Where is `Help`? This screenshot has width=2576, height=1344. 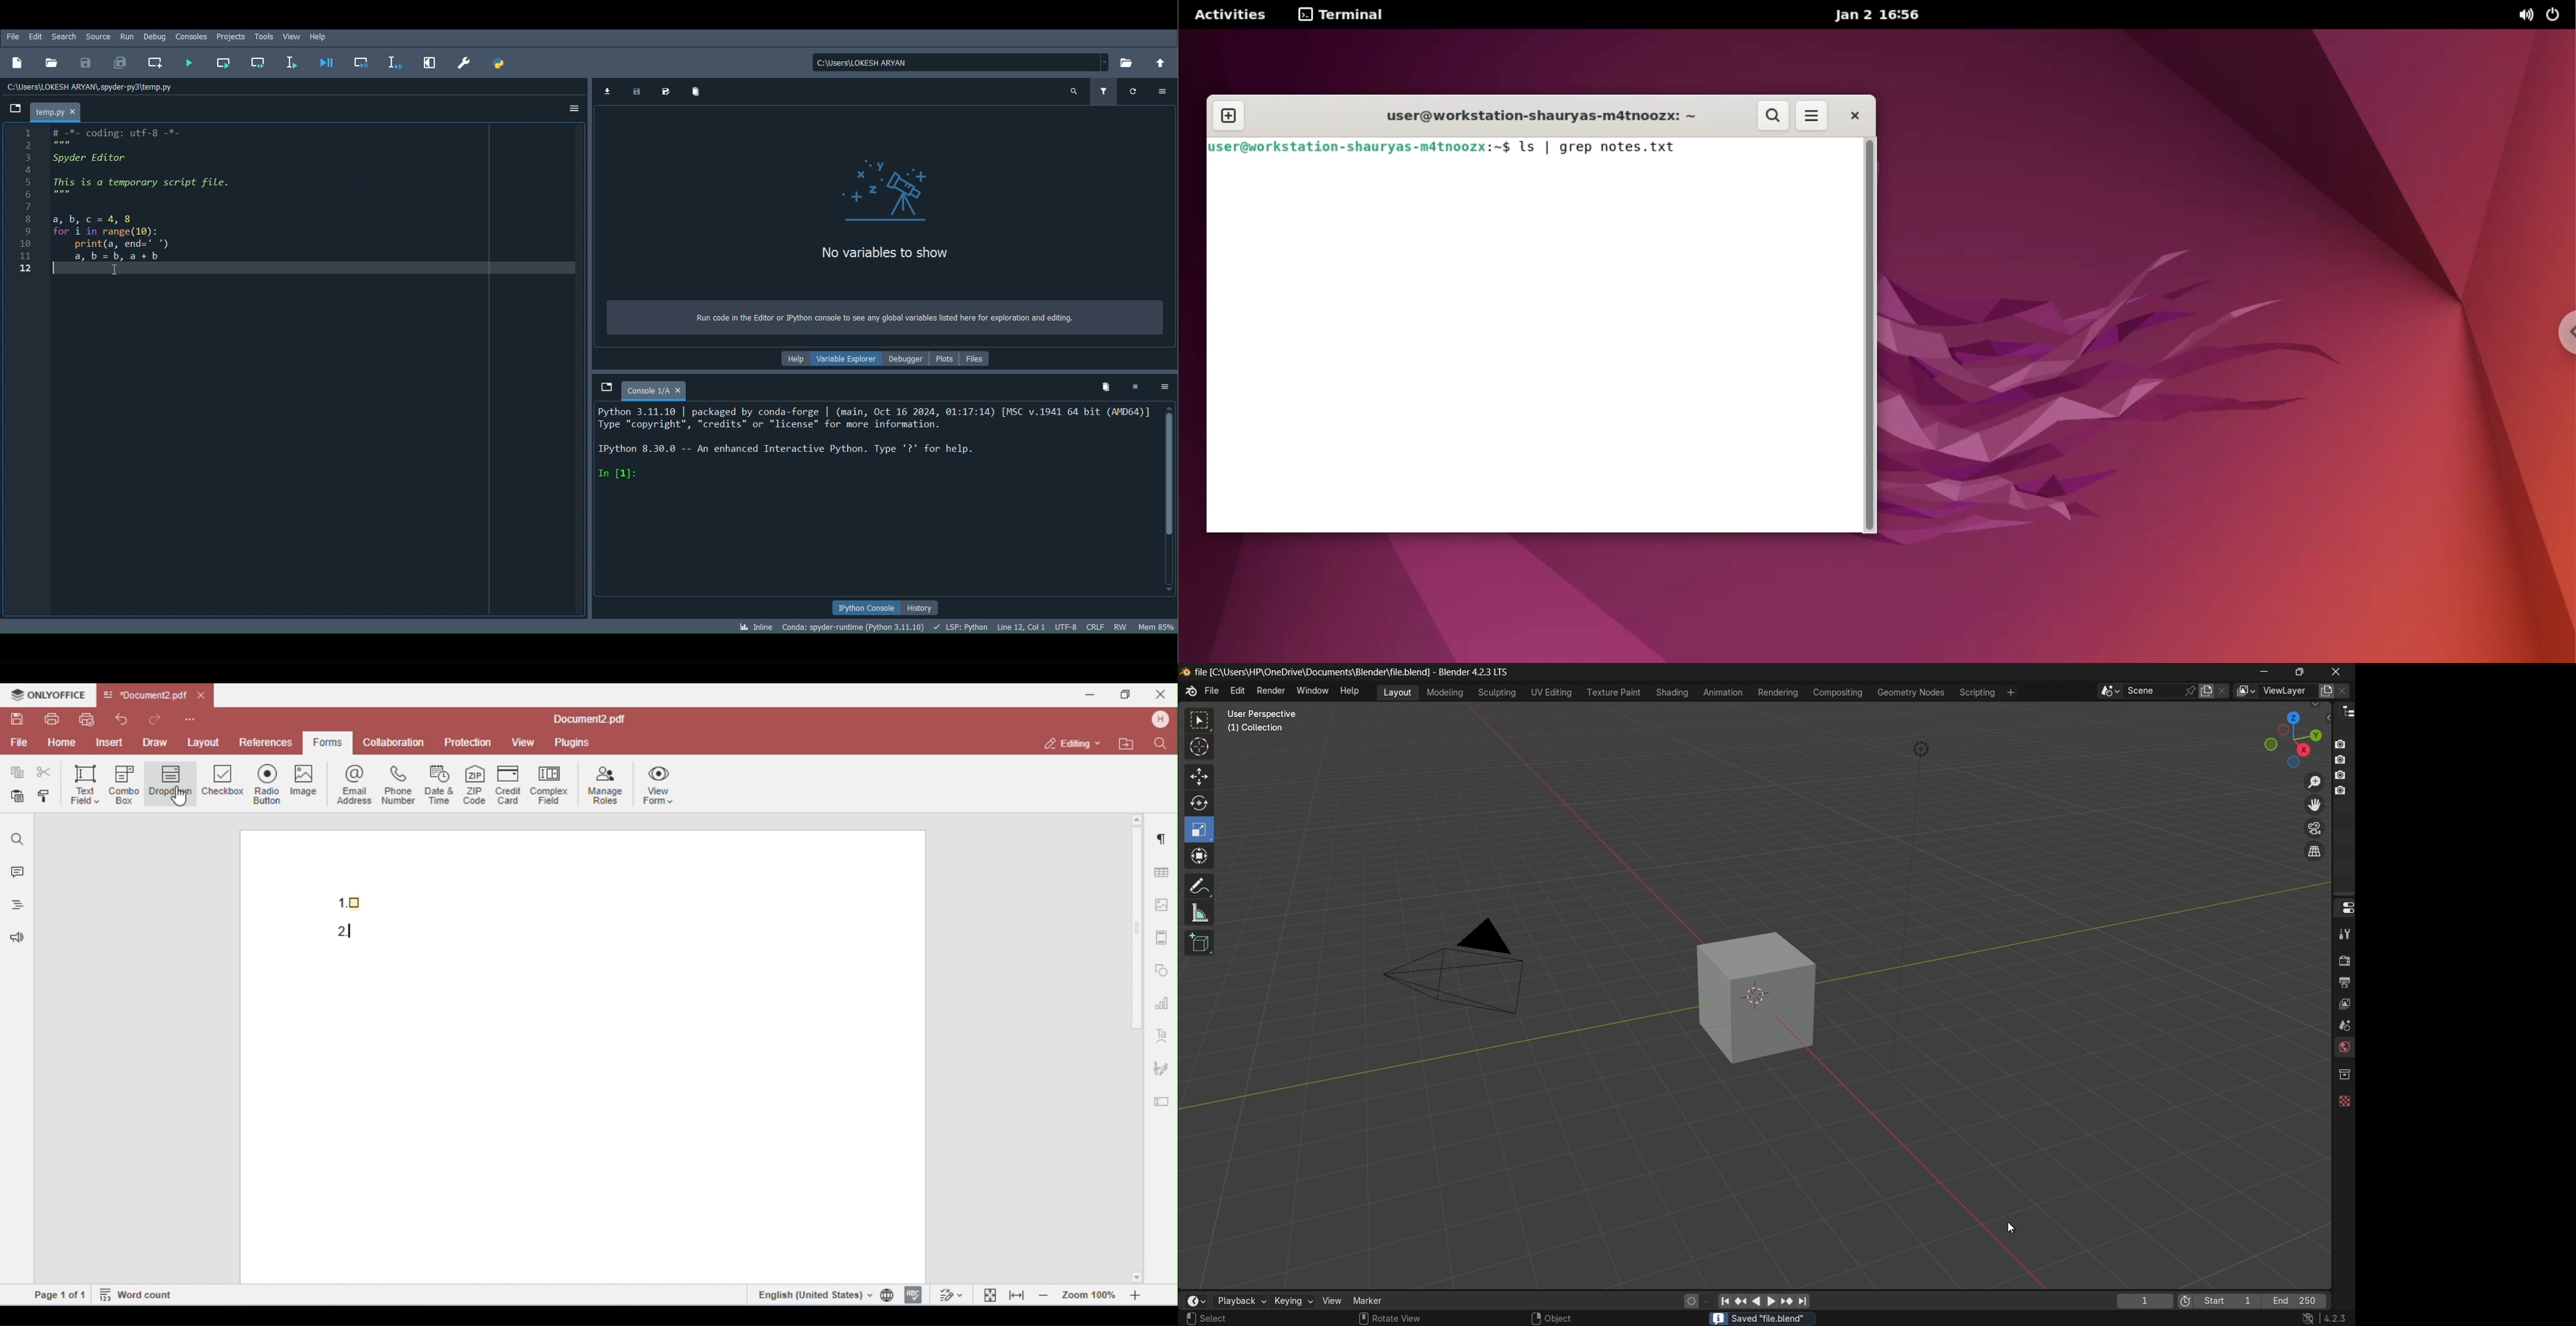 Help is located at coordinates (796, 358).